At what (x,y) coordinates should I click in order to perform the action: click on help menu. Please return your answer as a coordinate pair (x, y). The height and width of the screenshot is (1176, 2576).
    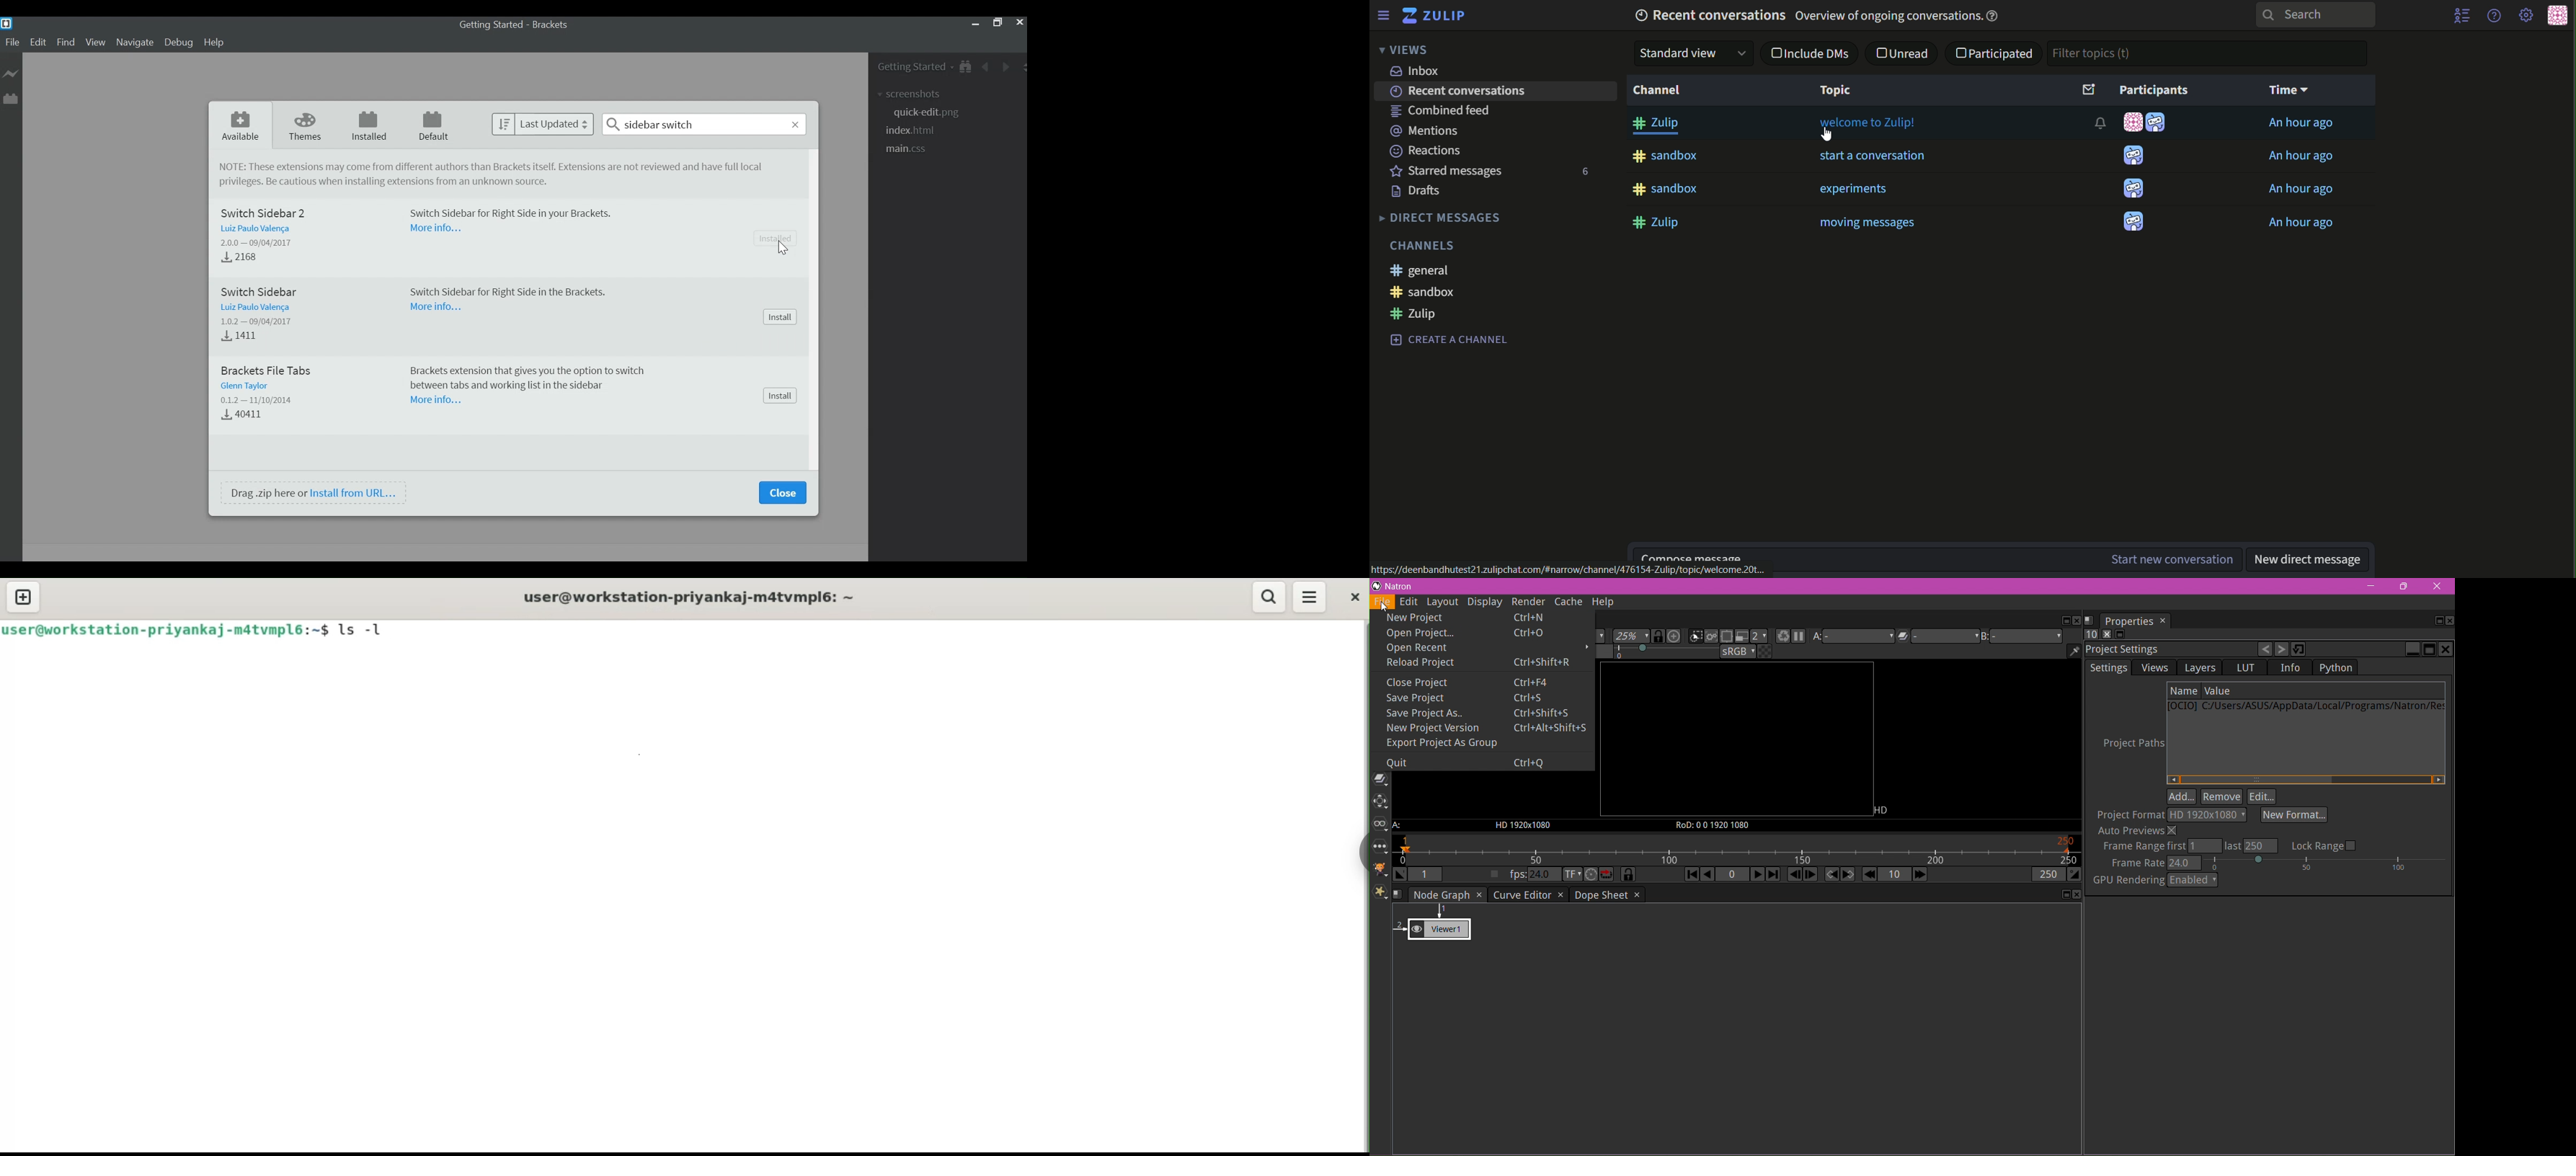
    Looking at the image, I should click on (2493, 15).